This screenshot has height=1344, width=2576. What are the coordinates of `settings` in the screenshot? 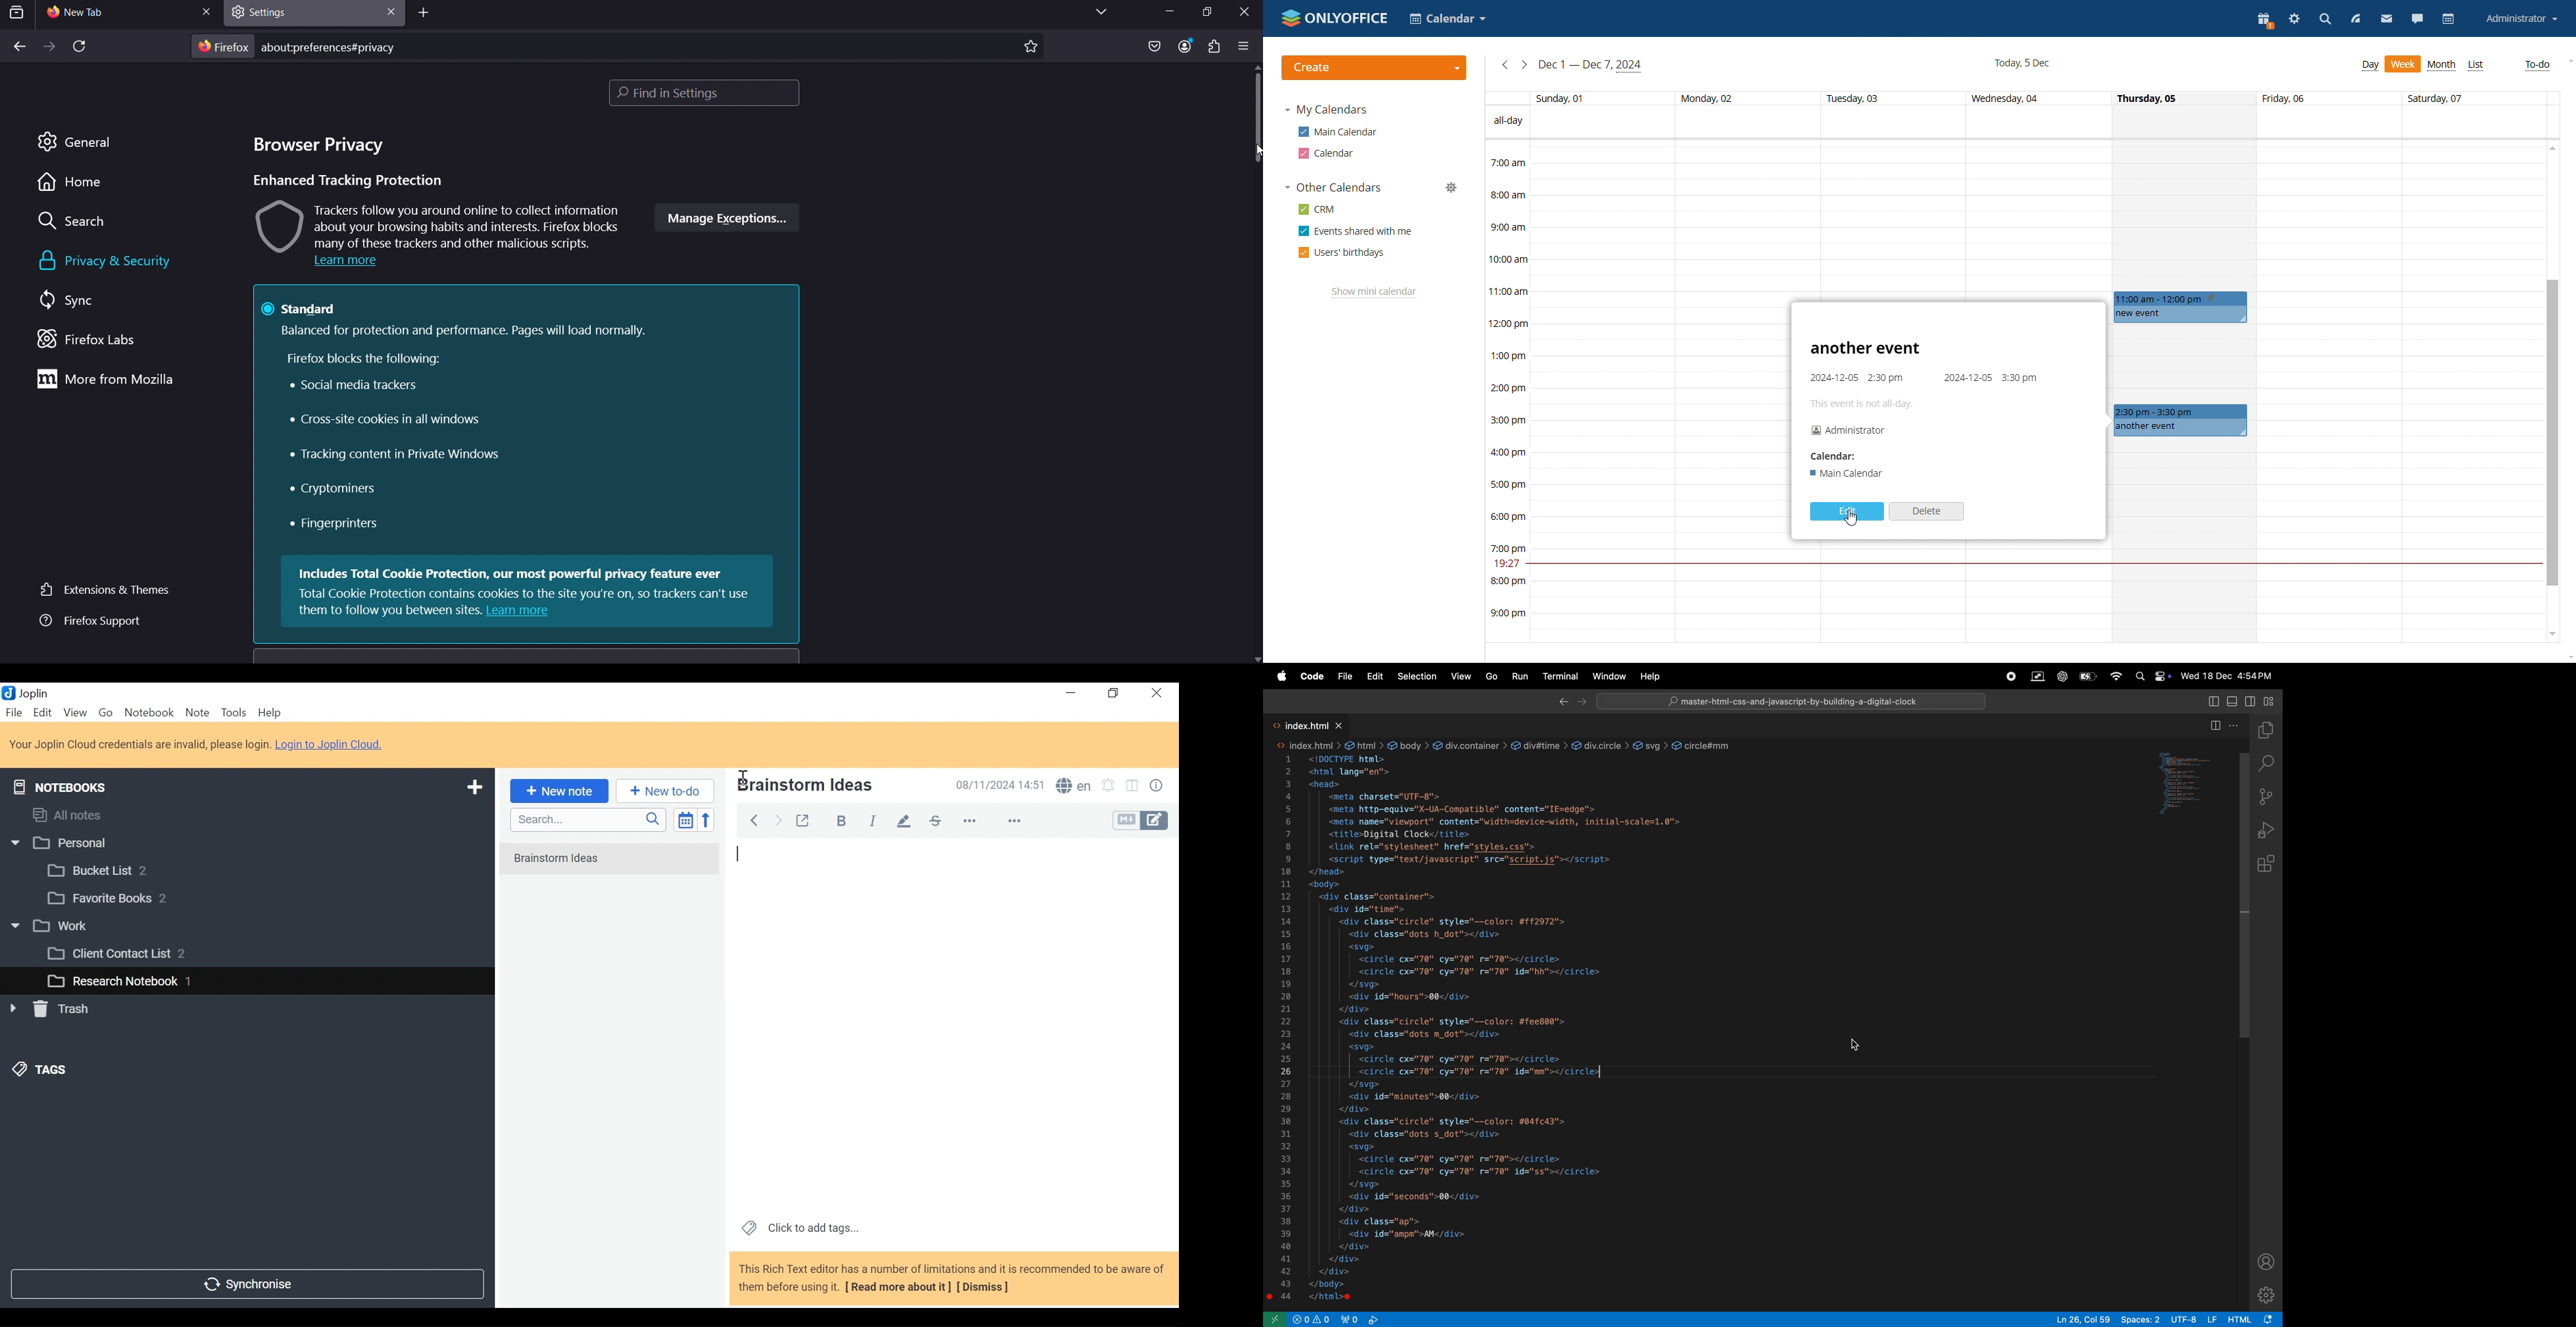 It's located at (2267, 1294).